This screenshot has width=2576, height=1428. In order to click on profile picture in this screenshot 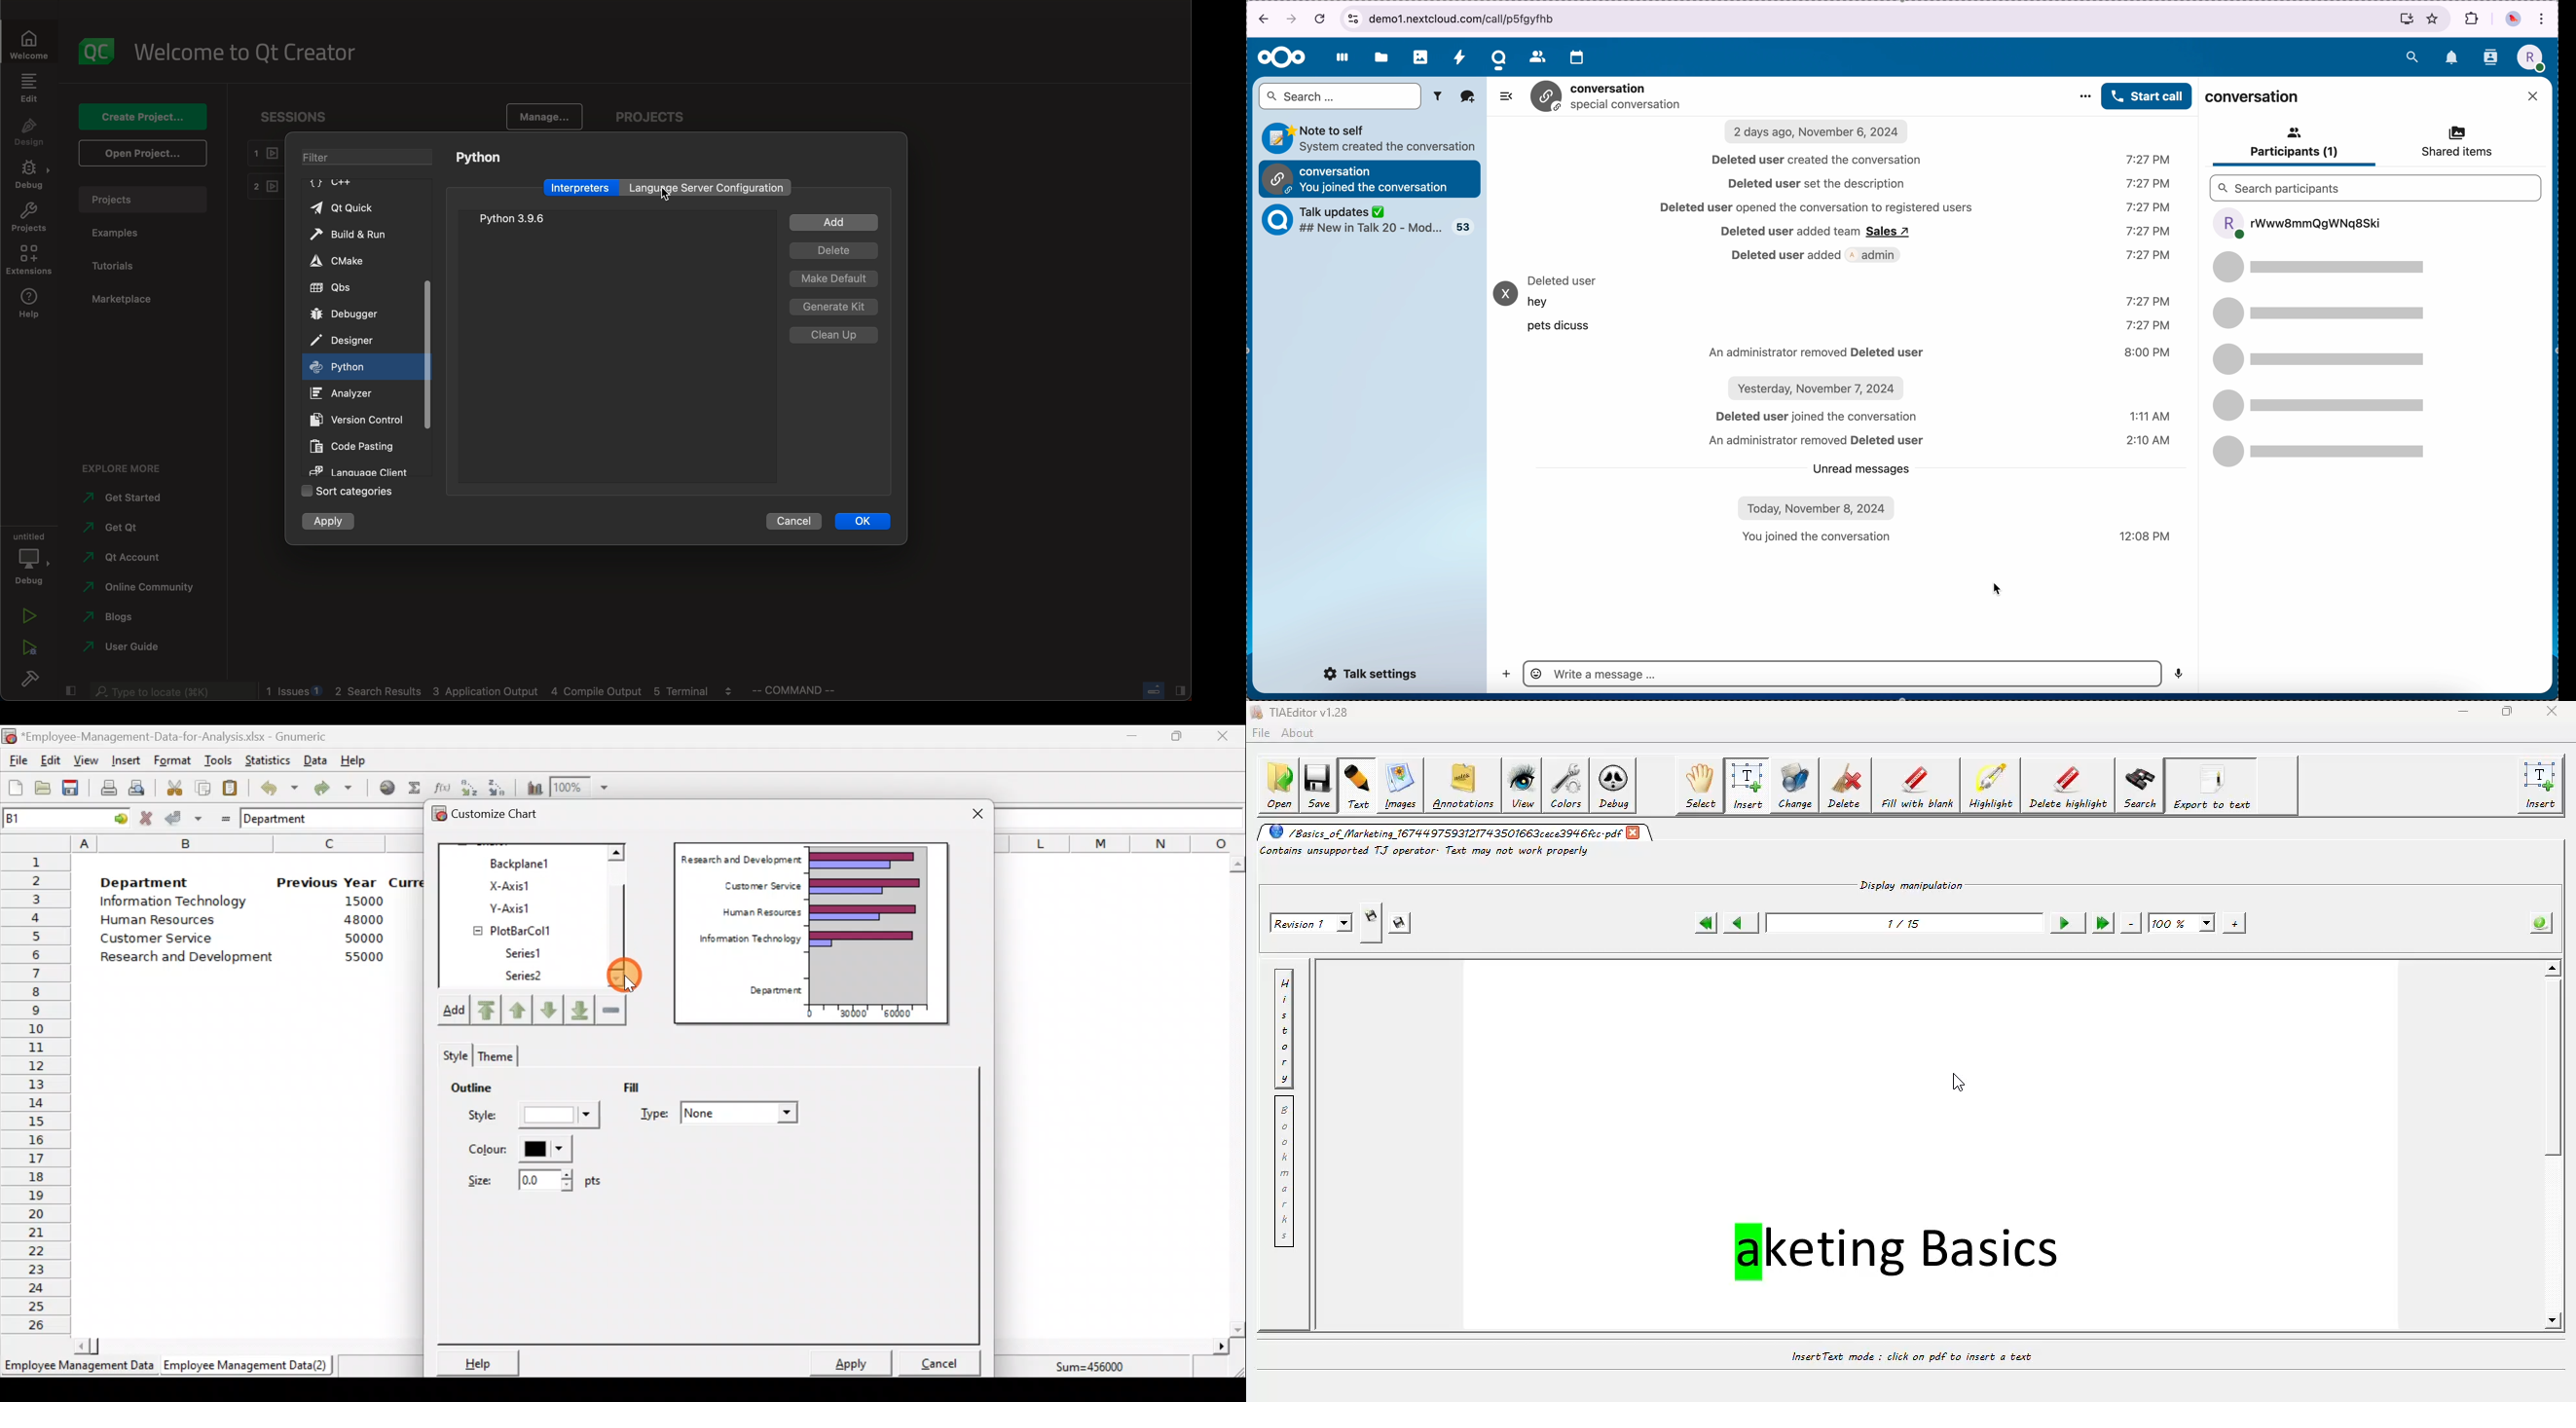, I will do `click(2513, 19)`.